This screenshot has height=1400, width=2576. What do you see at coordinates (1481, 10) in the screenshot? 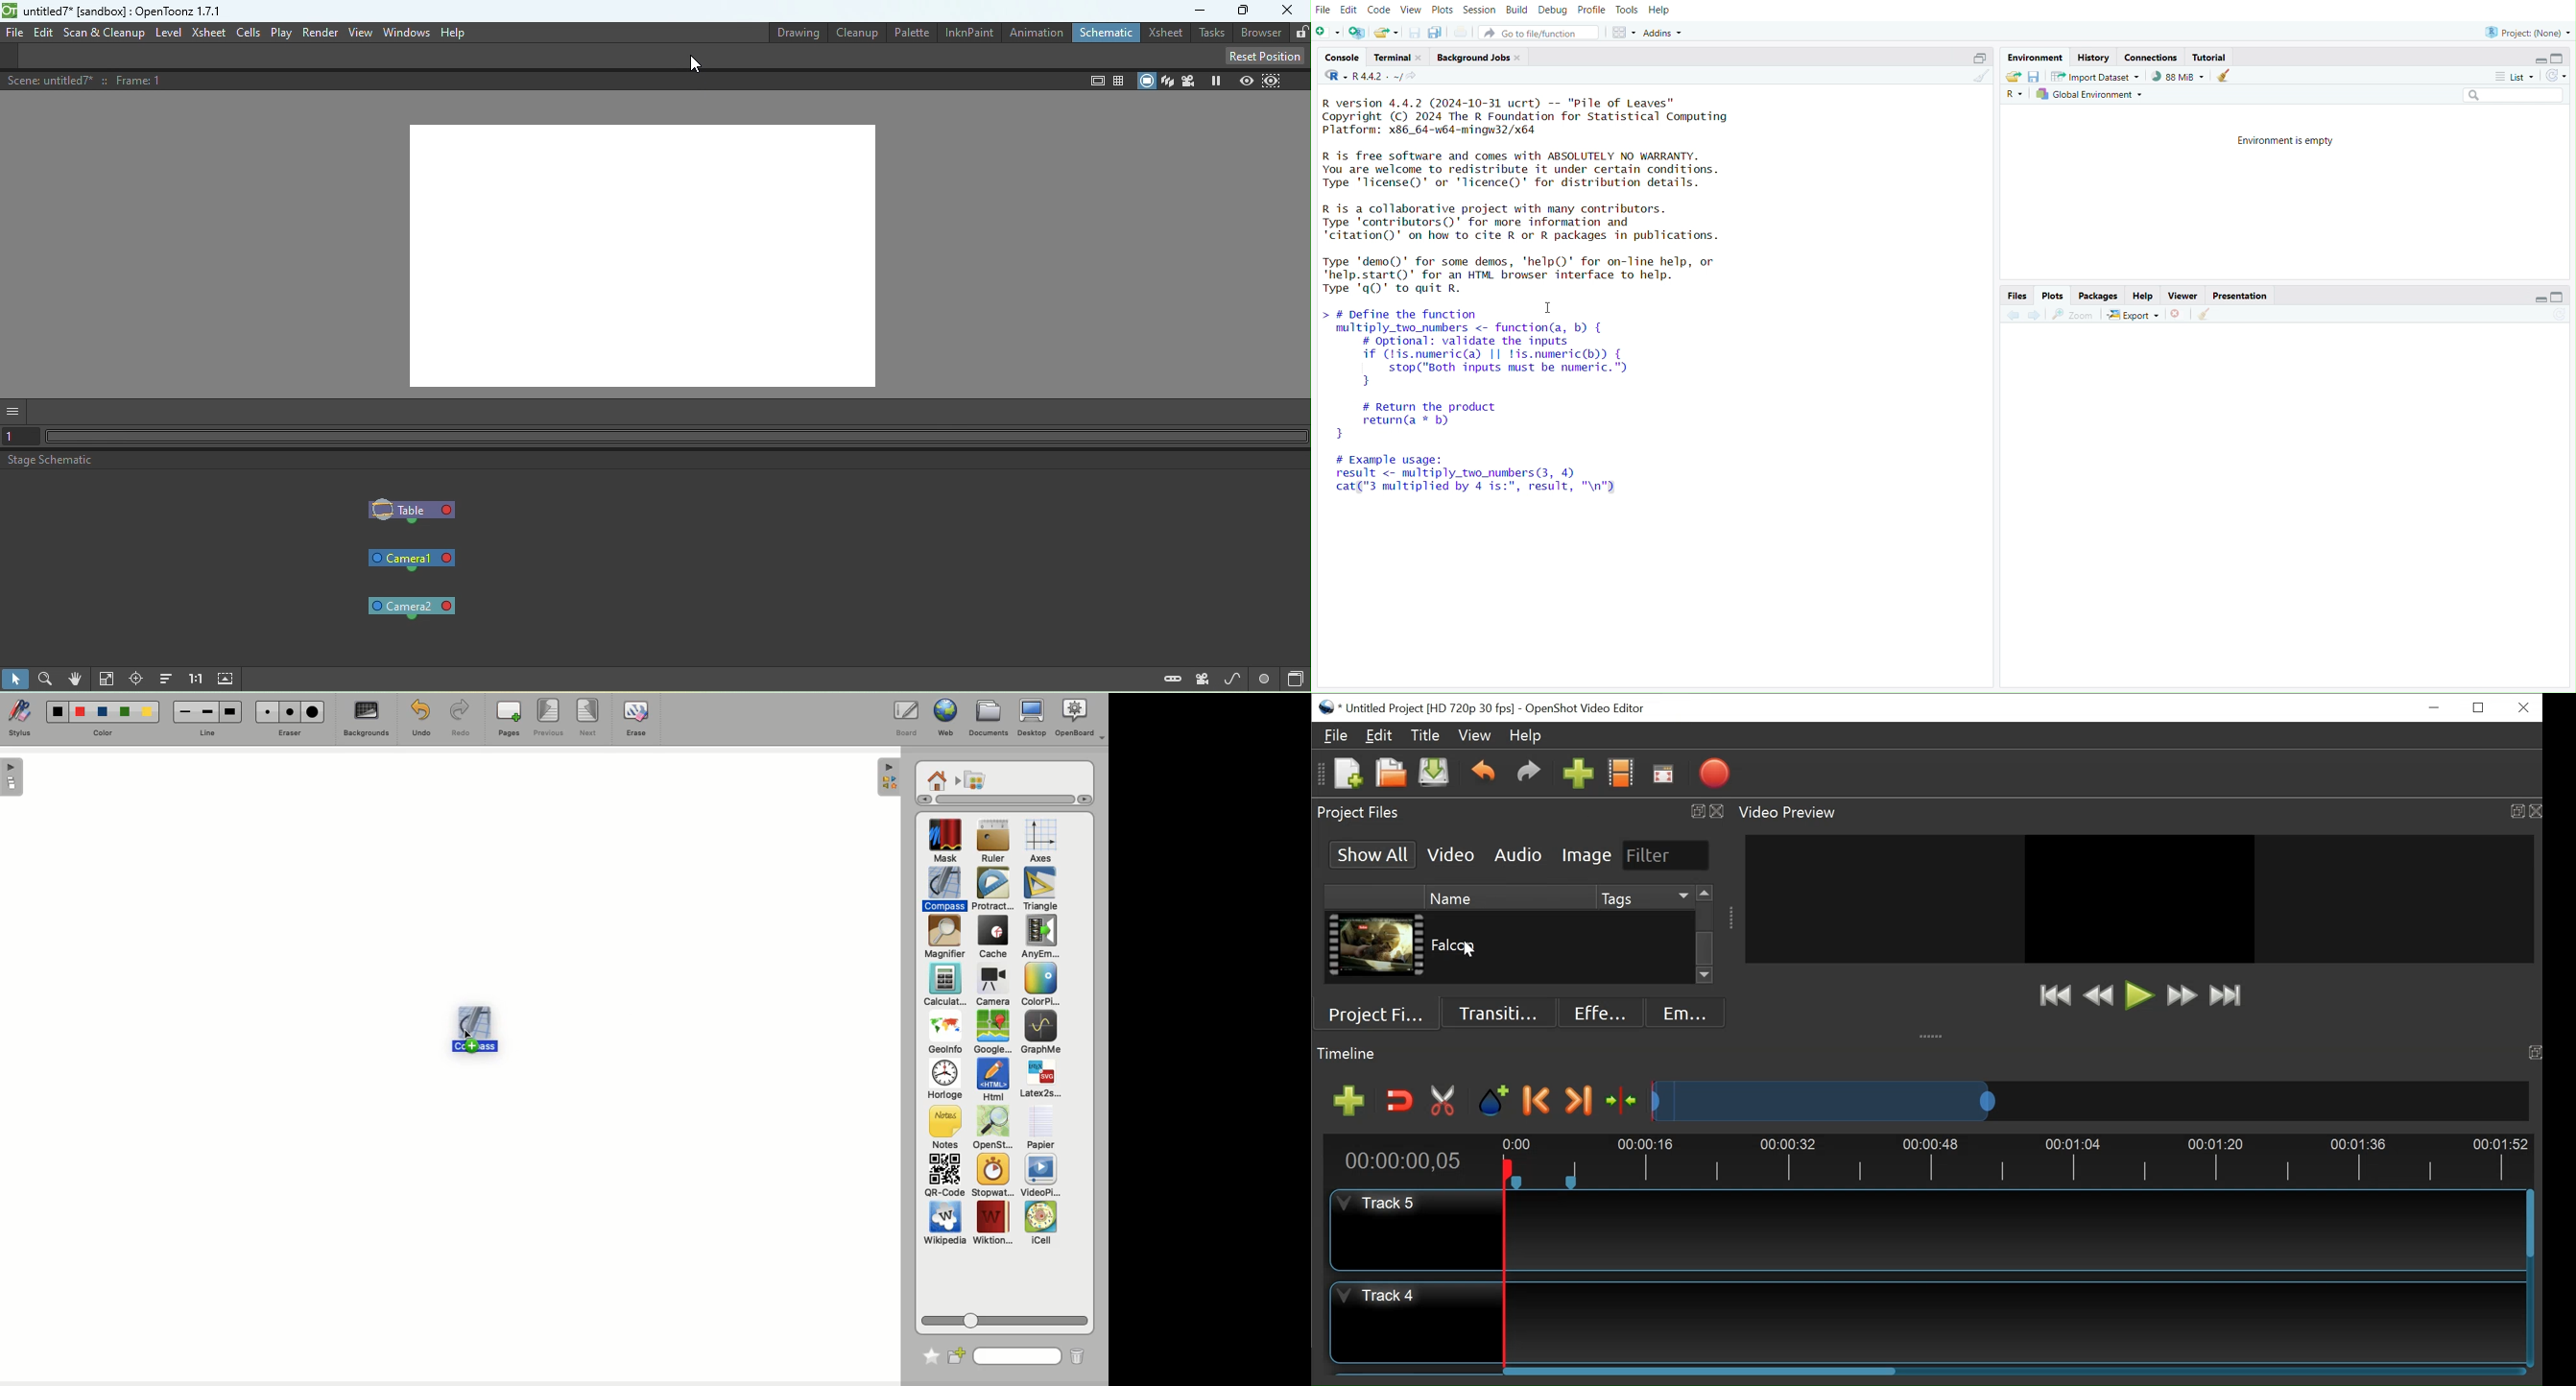
I see `Session` at bounding box center [1481, 10].